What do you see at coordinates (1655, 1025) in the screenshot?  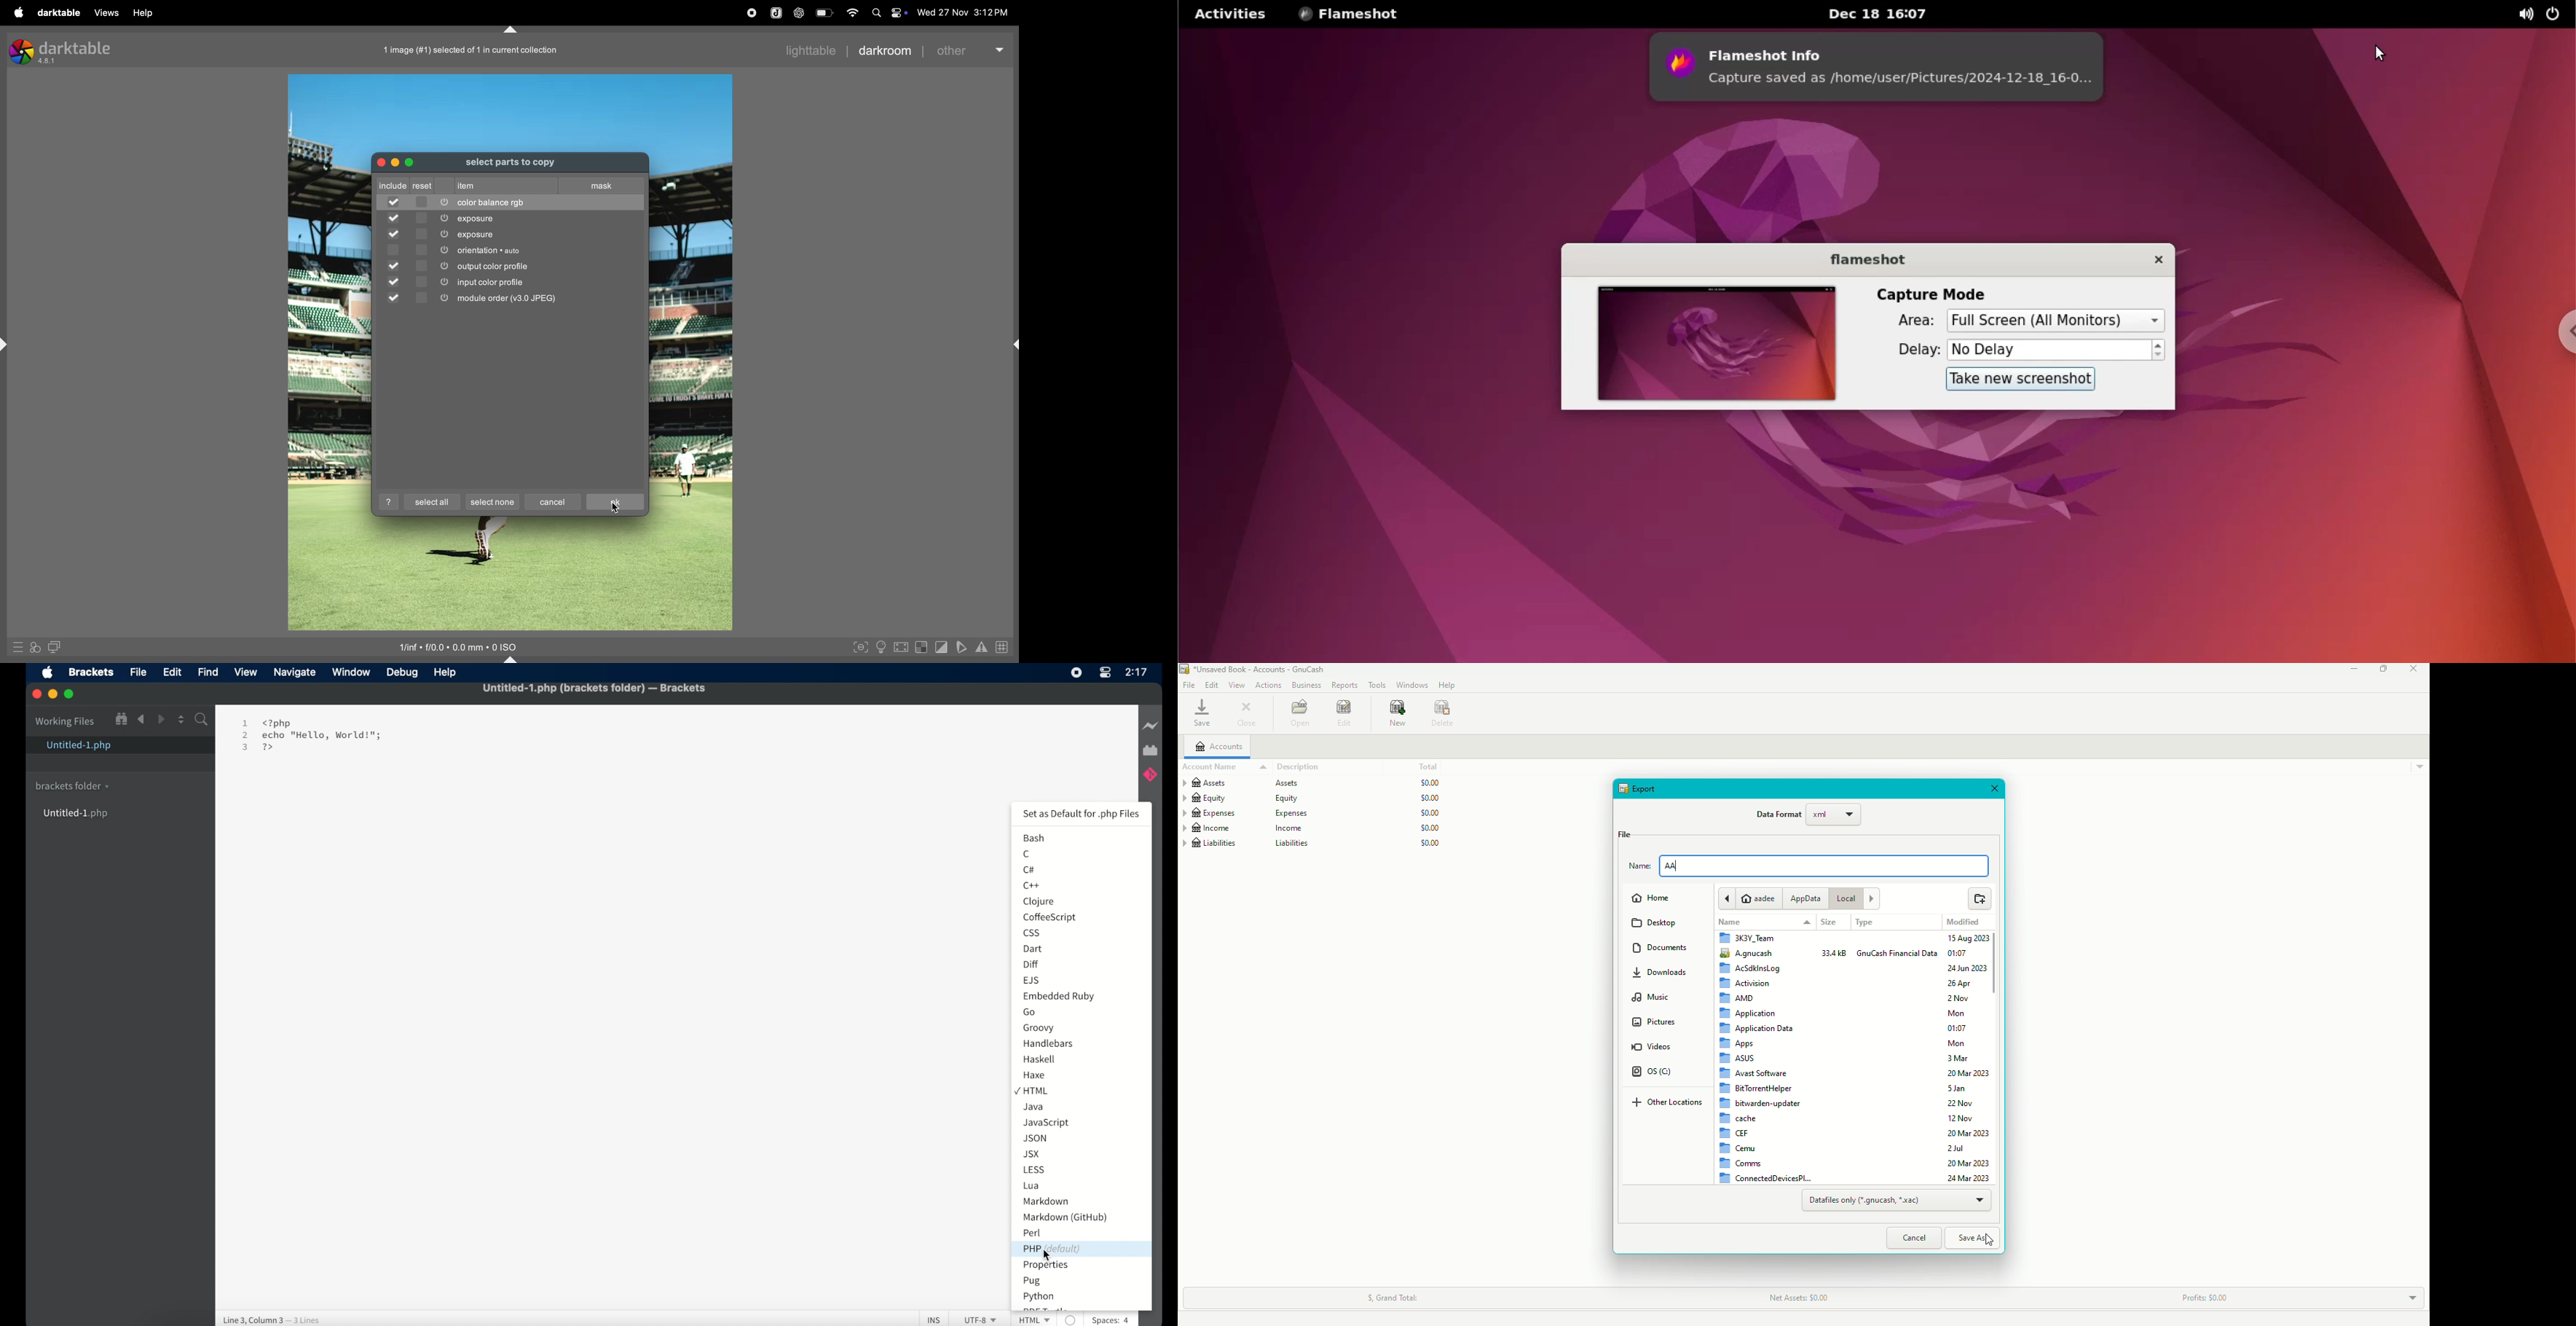 I see `Pictures` at bounding box center [1655, 1025].